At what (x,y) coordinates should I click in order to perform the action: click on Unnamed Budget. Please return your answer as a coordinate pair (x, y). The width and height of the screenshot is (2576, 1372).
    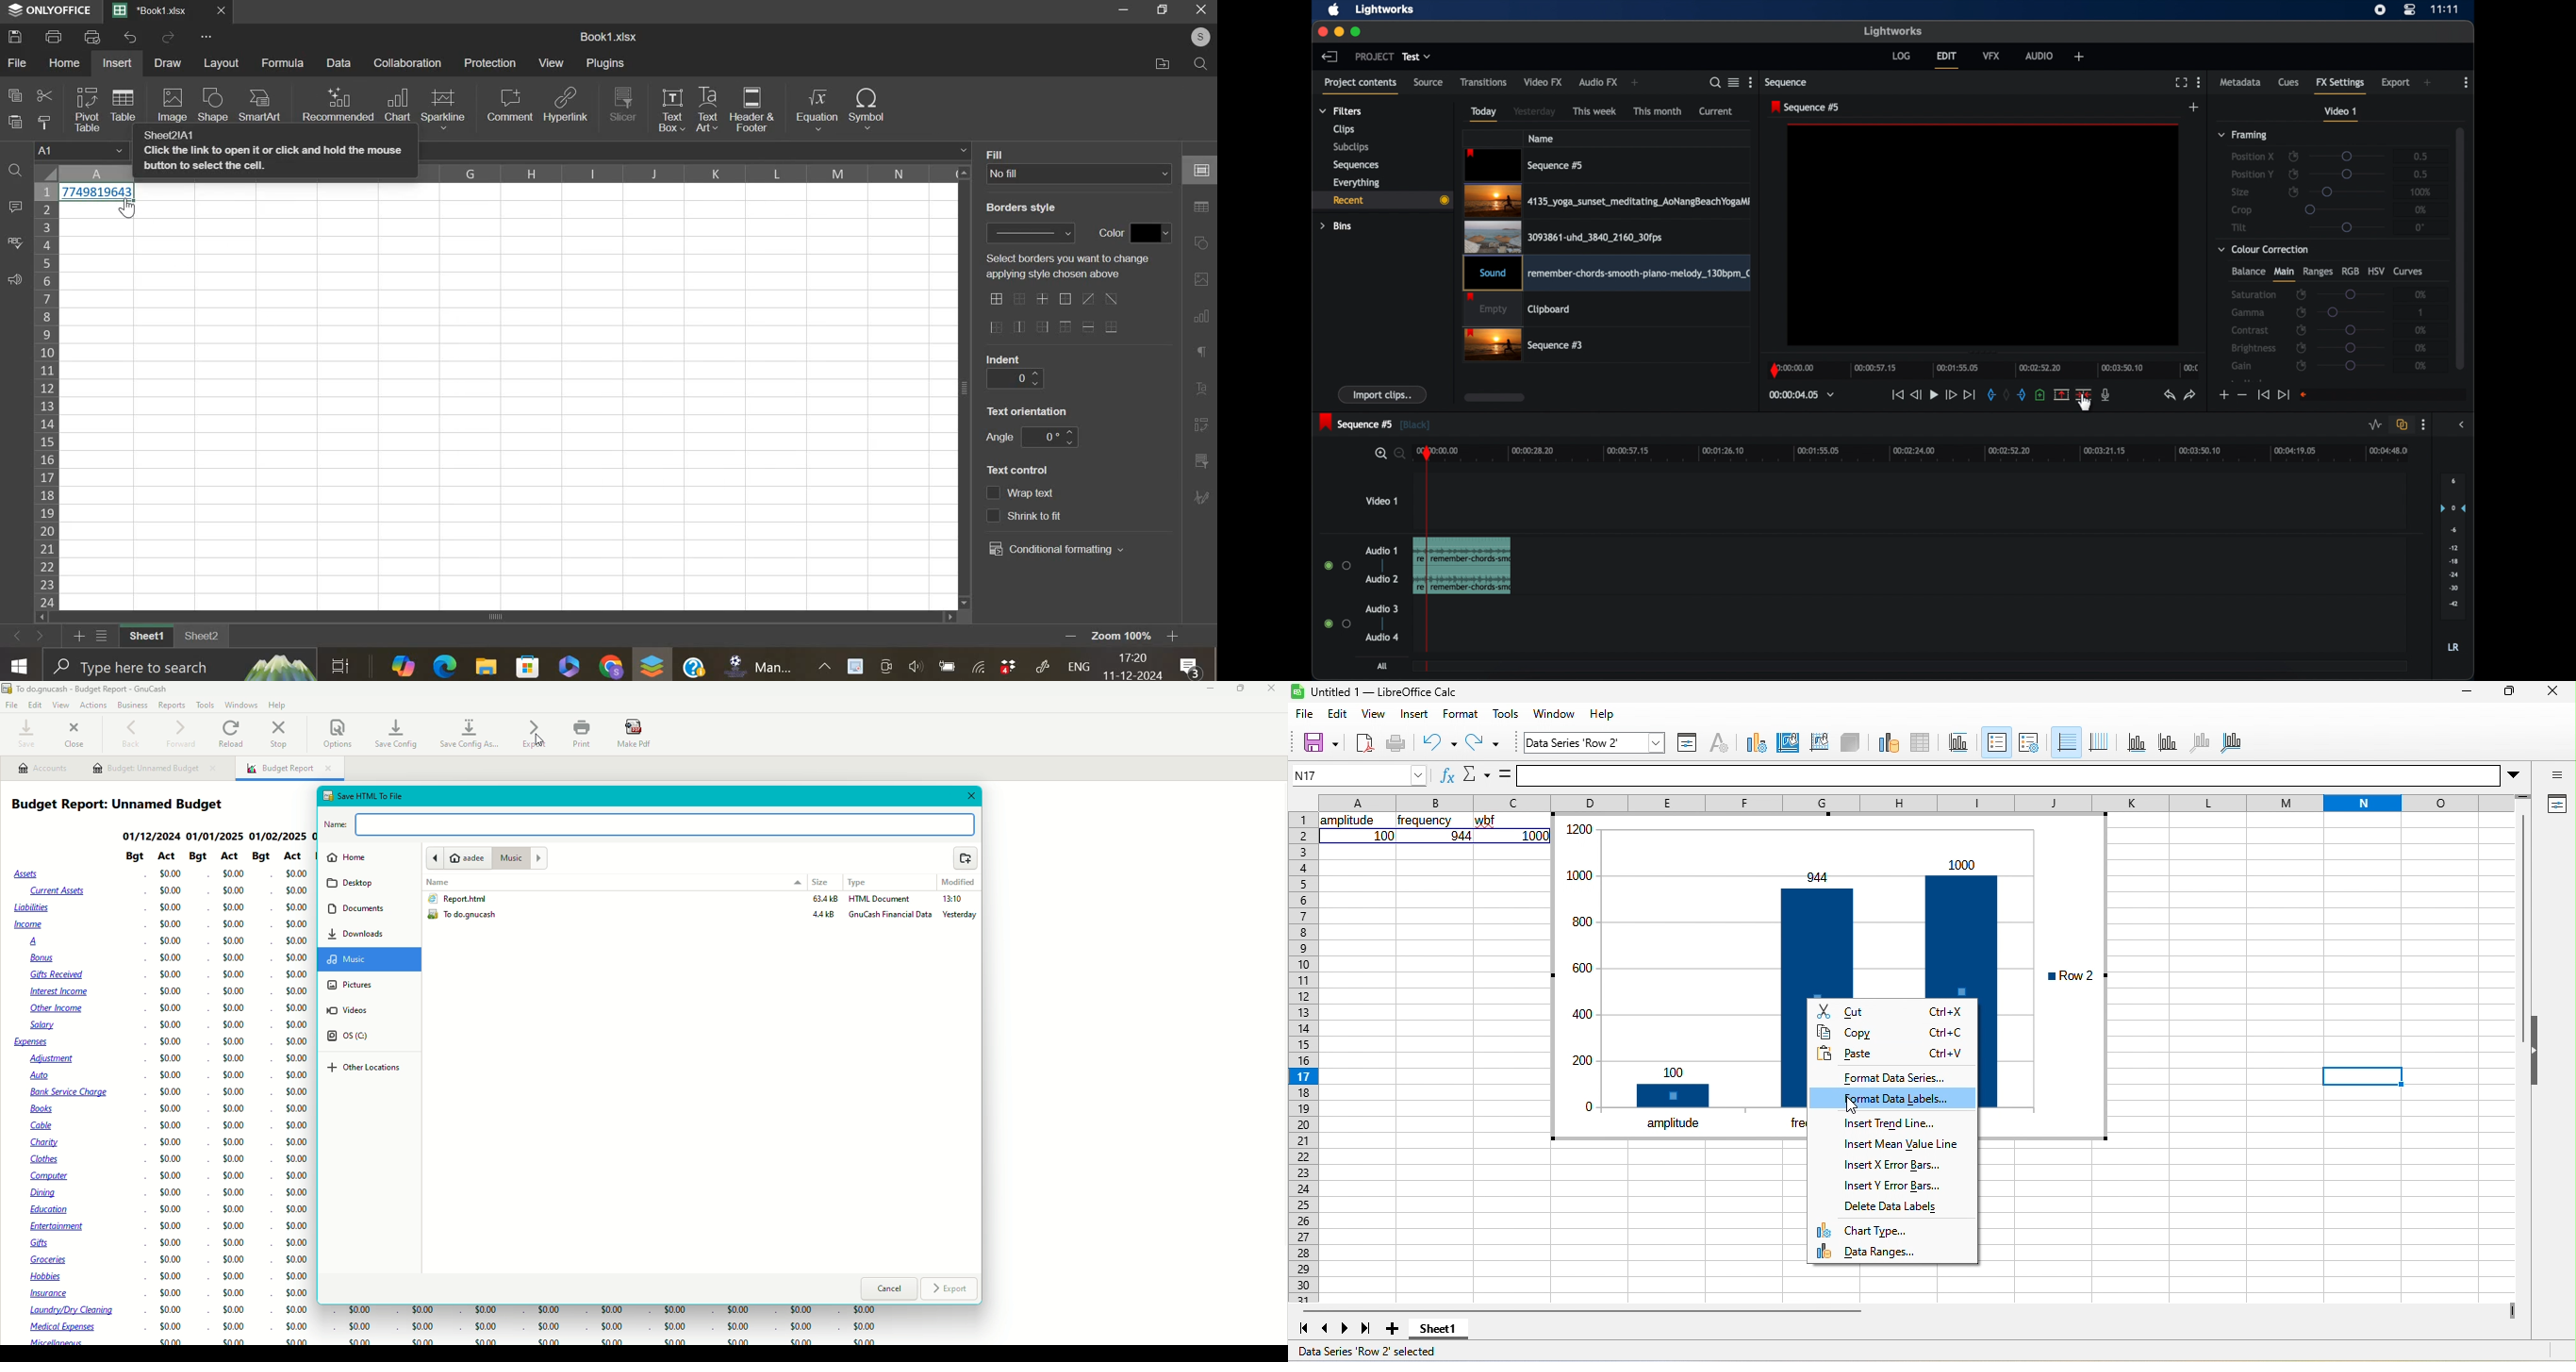
    Looking at the image, I should click on (155, 769).